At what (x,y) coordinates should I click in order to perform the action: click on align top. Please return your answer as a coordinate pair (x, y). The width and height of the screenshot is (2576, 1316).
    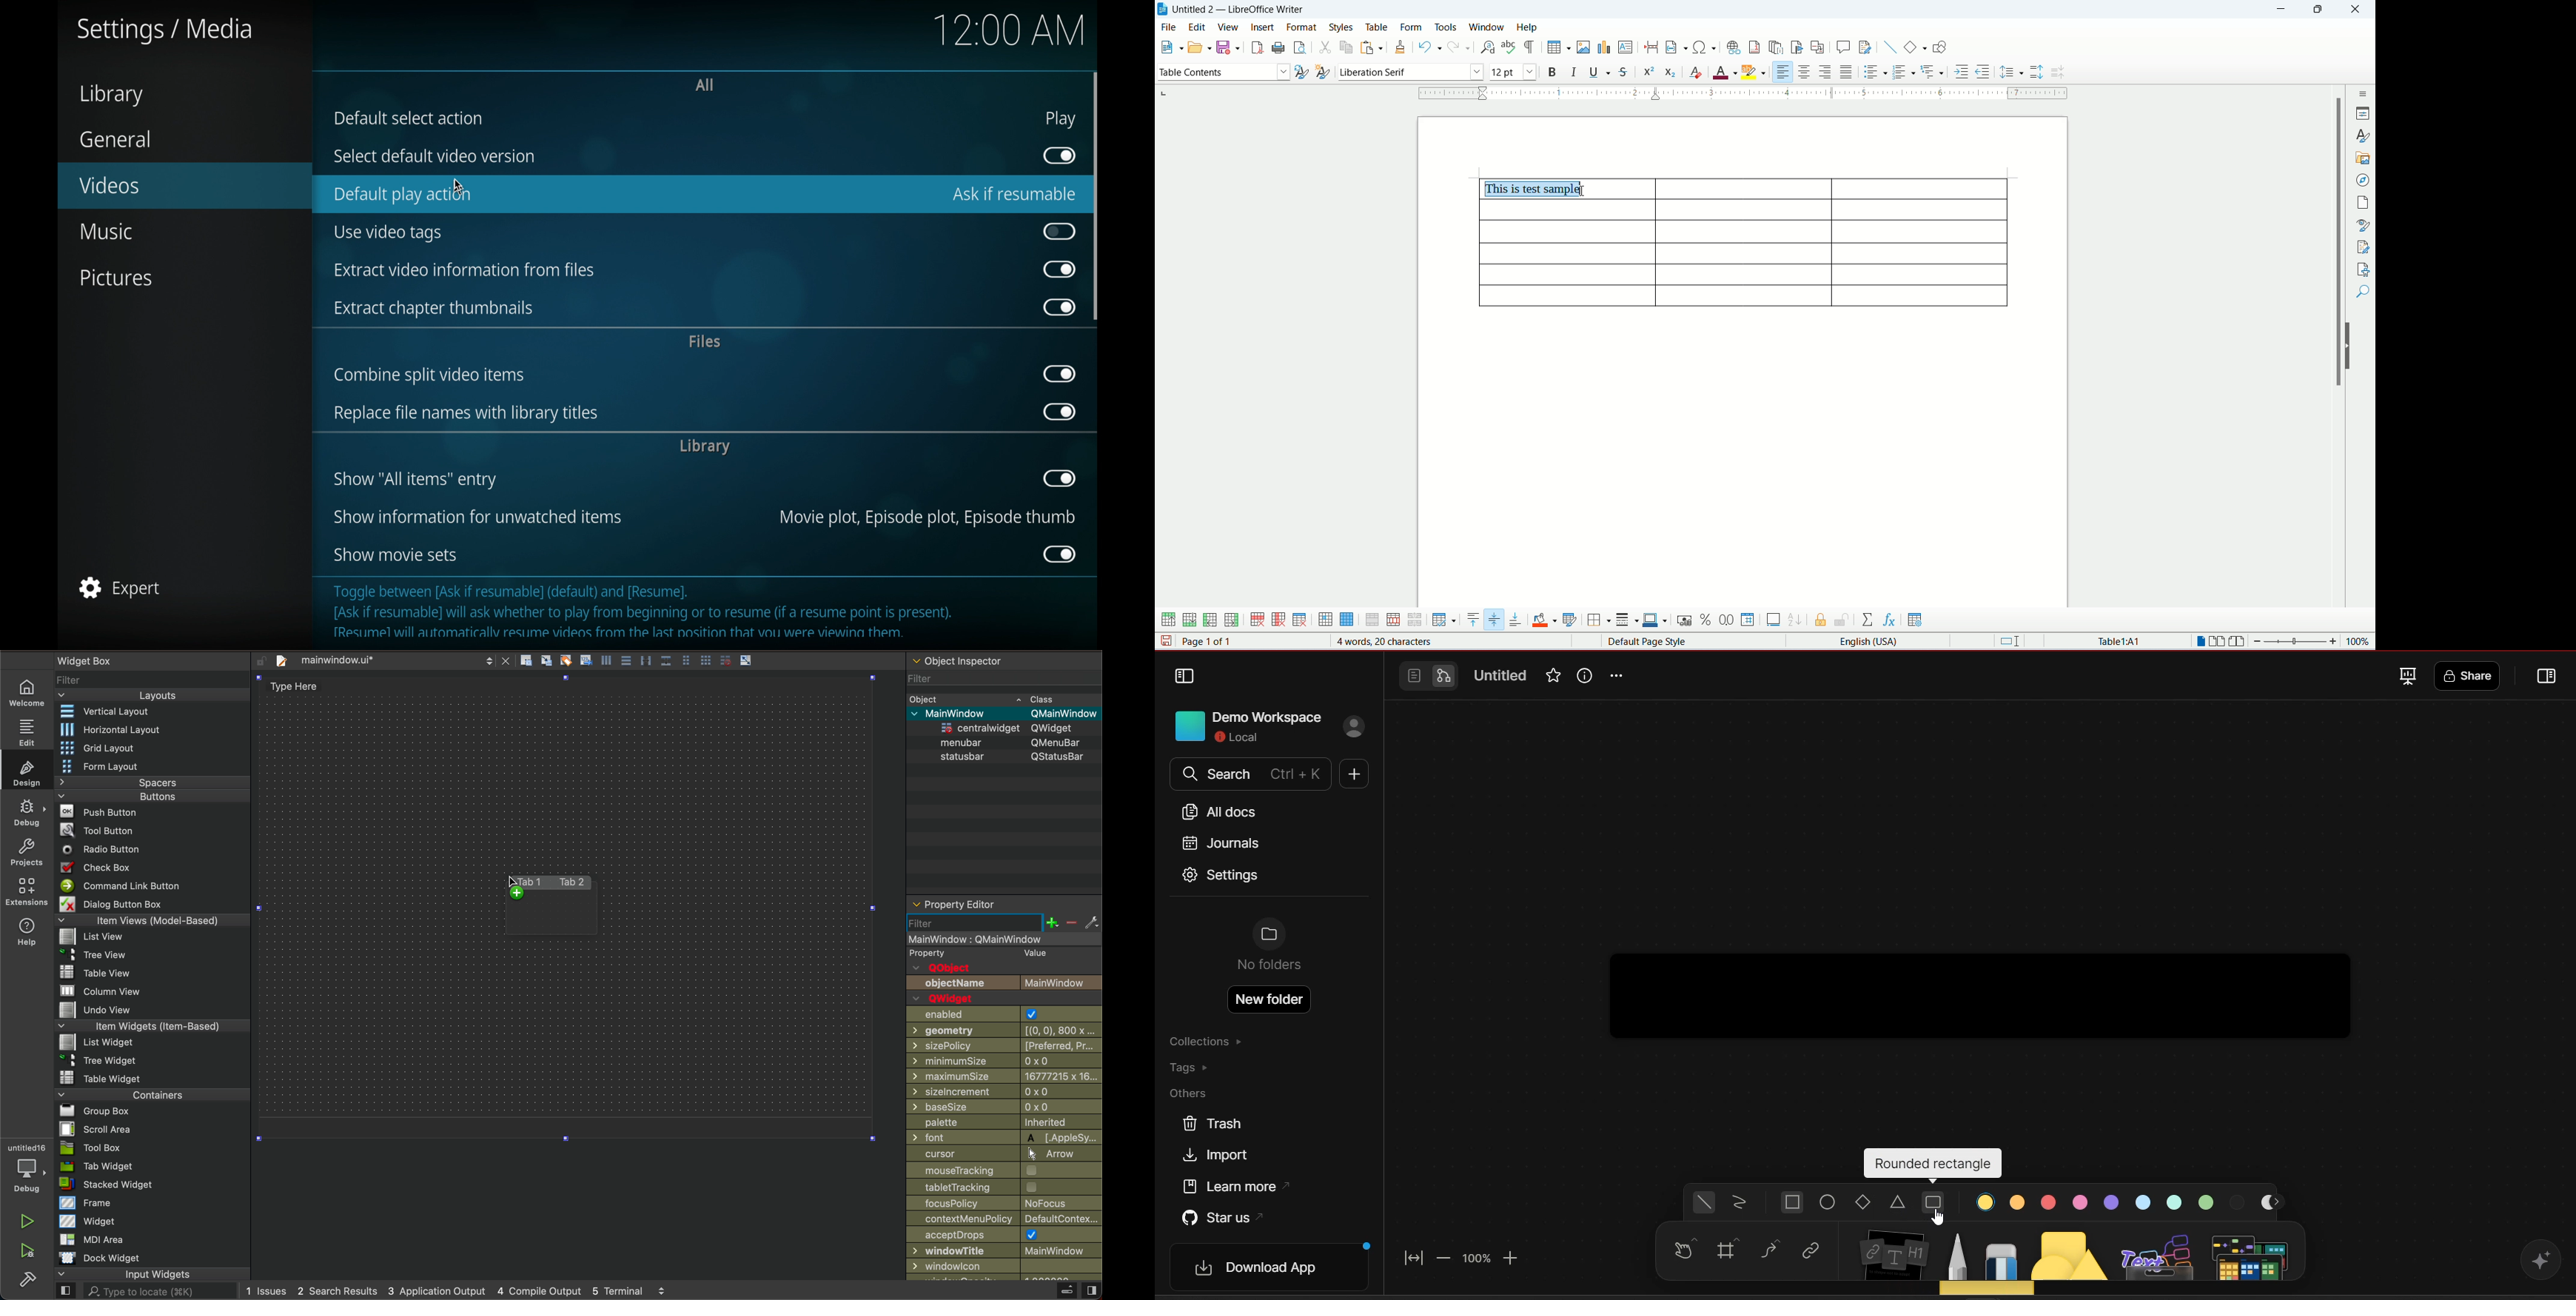
    Looking at the image, I should click on (1471, 621).